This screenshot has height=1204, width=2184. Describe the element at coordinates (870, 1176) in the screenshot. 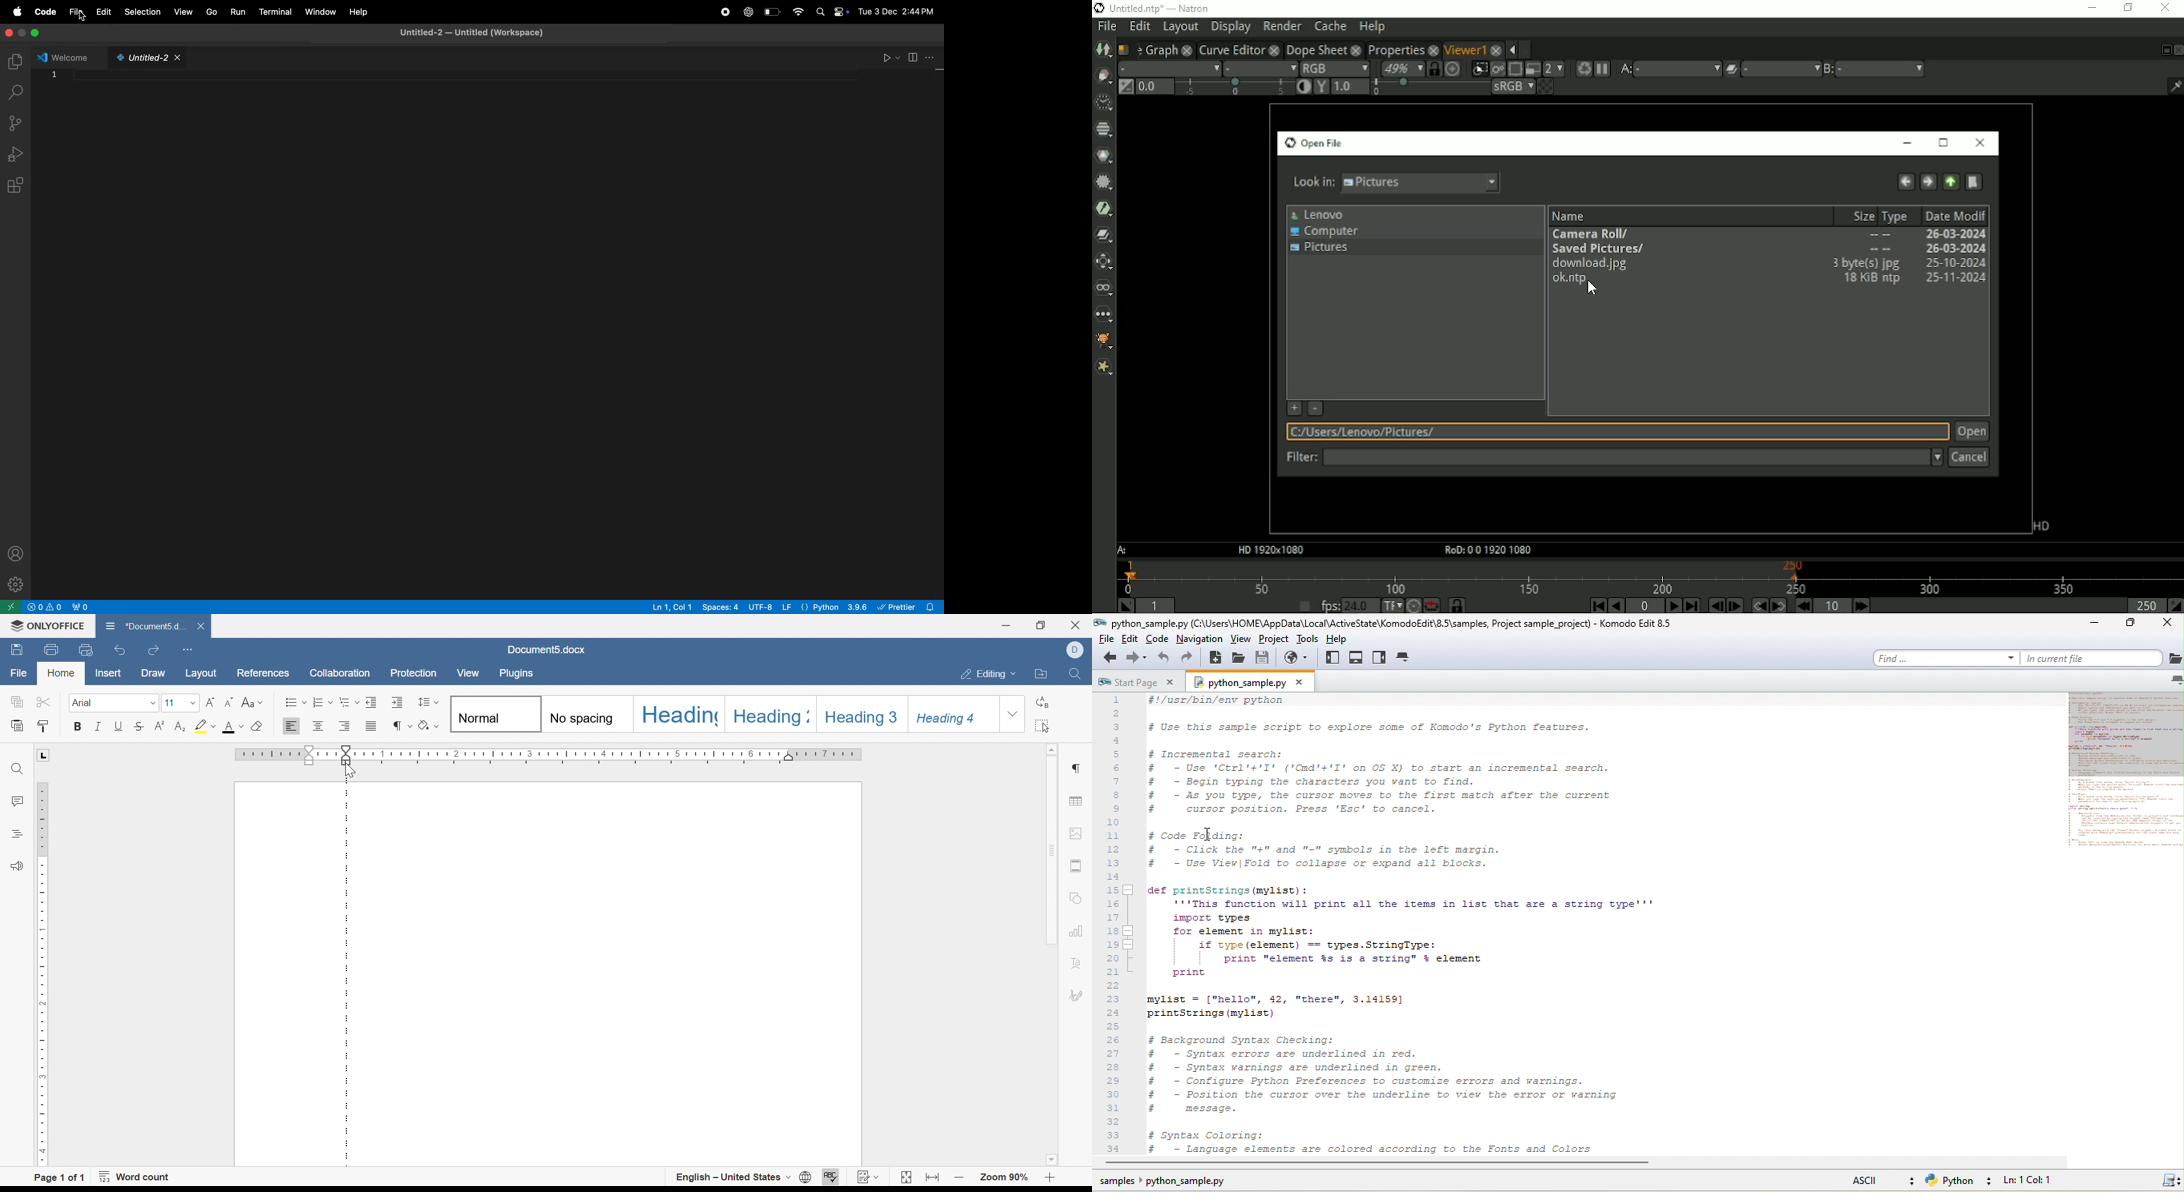

I see `track changes` at that location.